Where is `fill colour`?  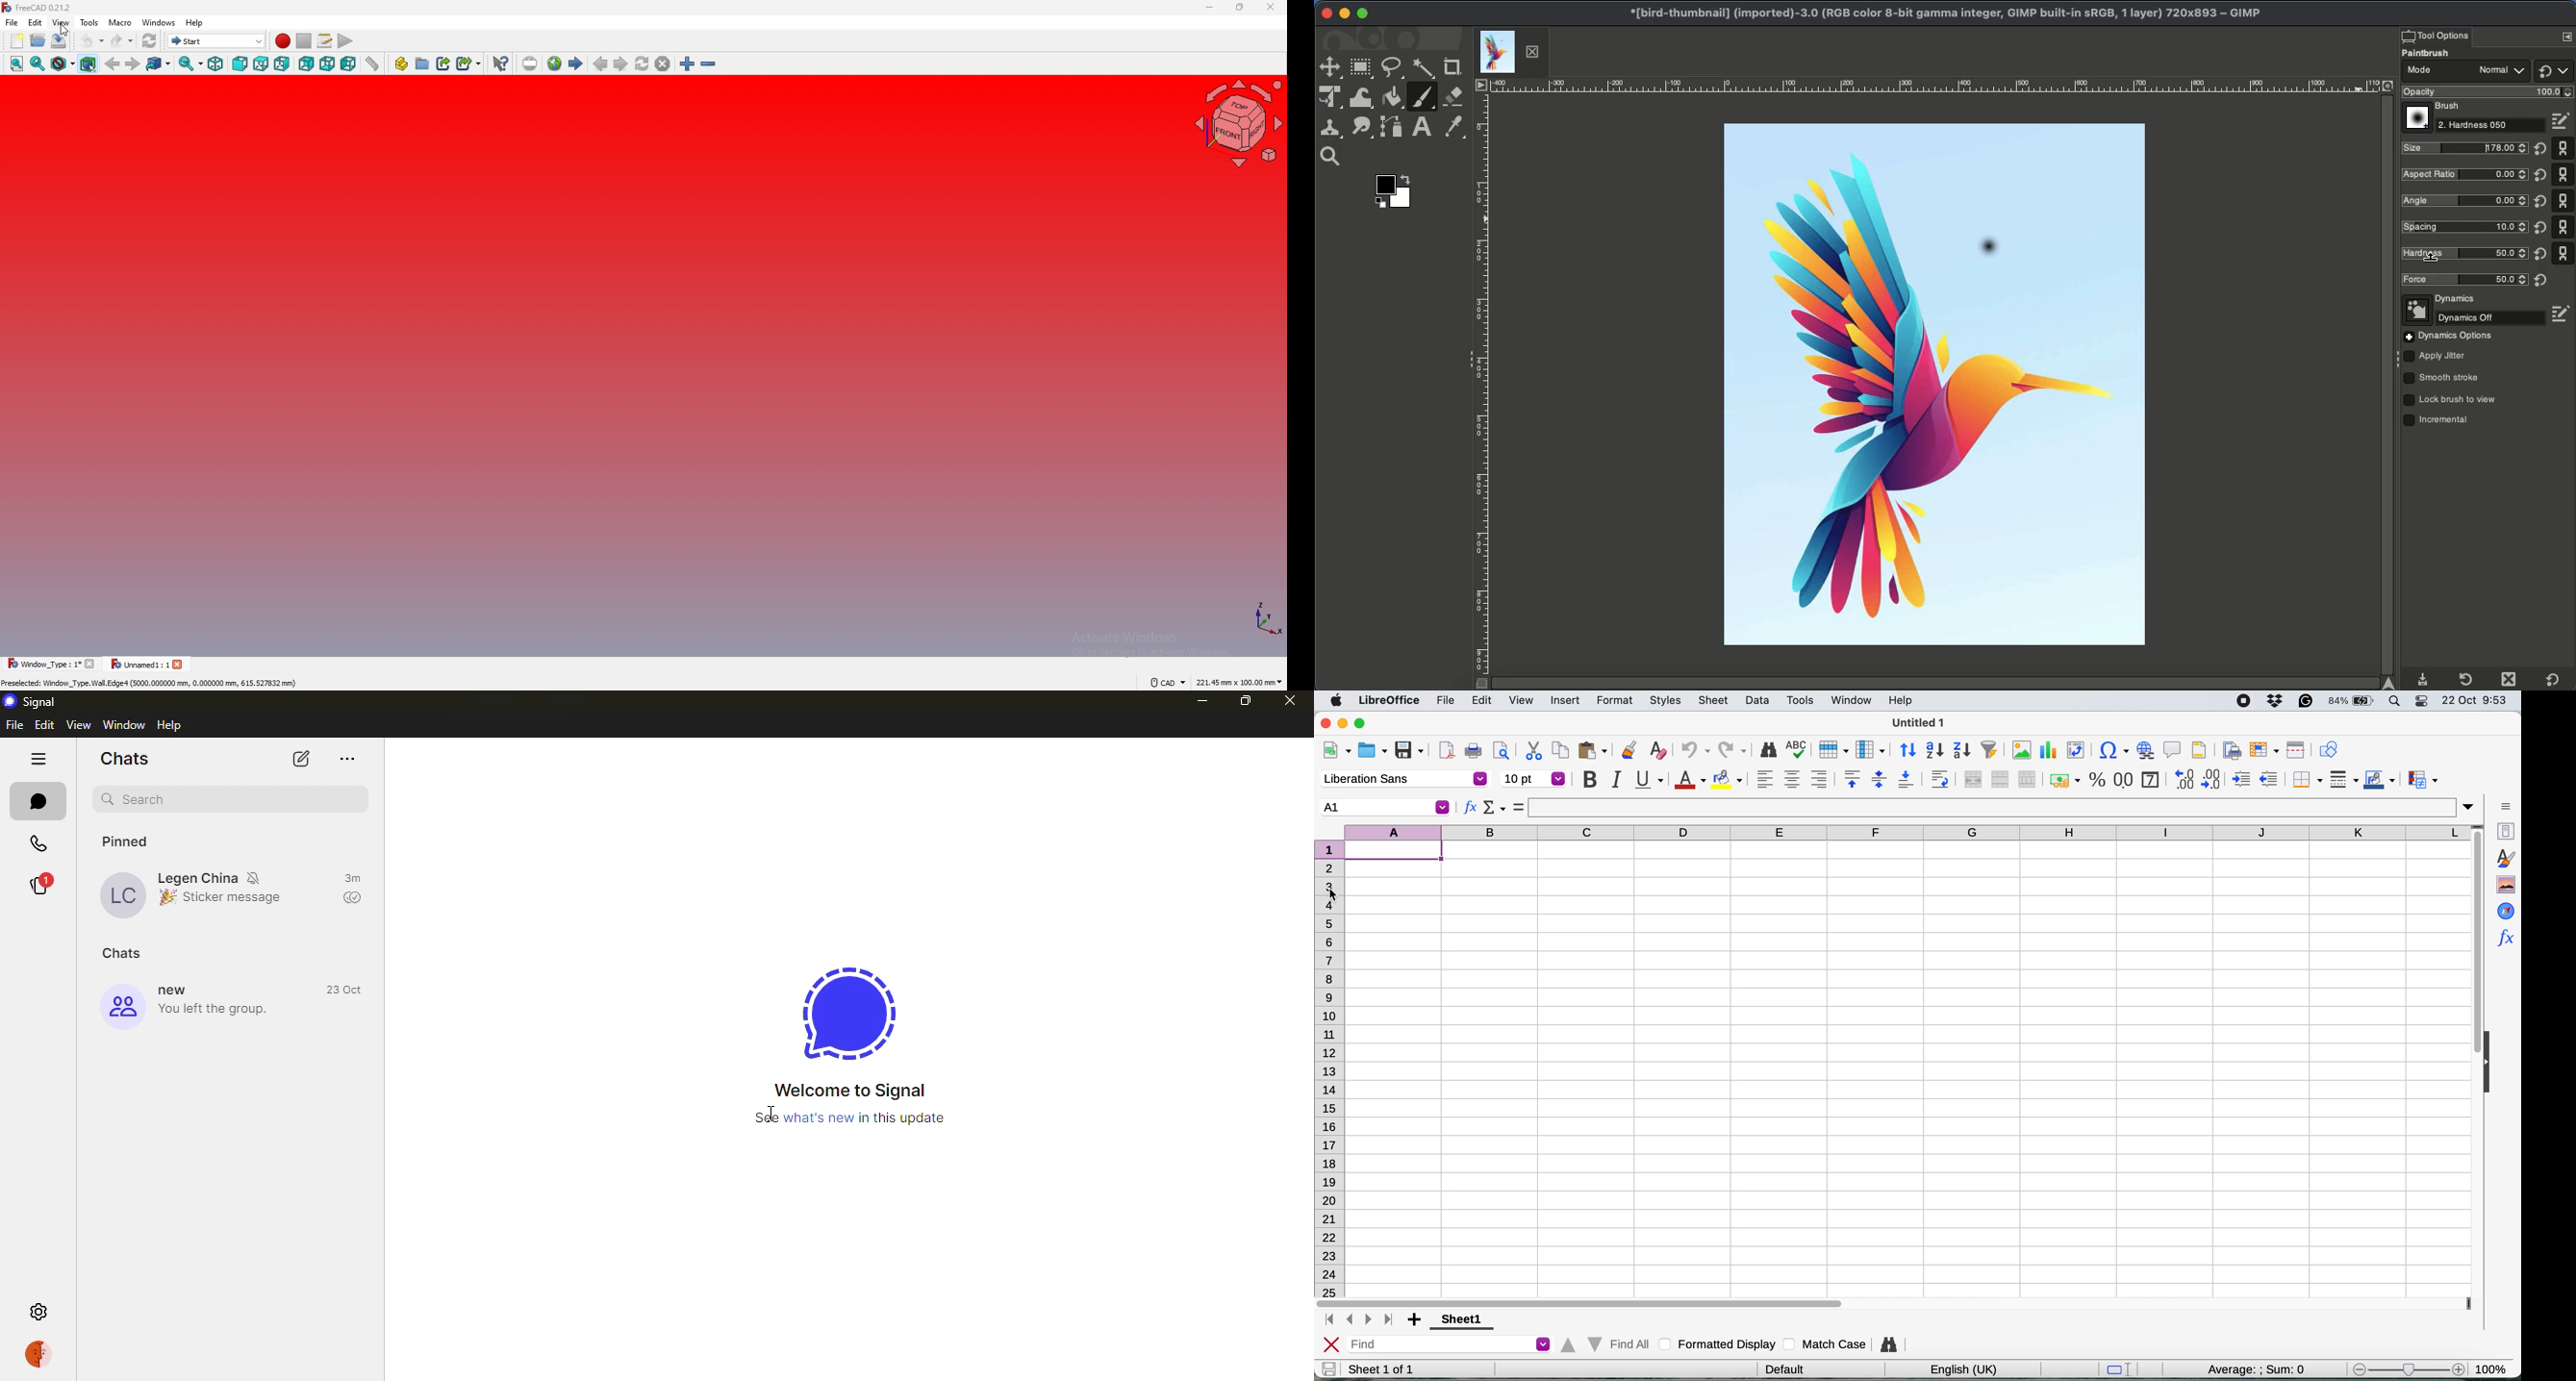 fill colour is located at coordinates (1729, 780).